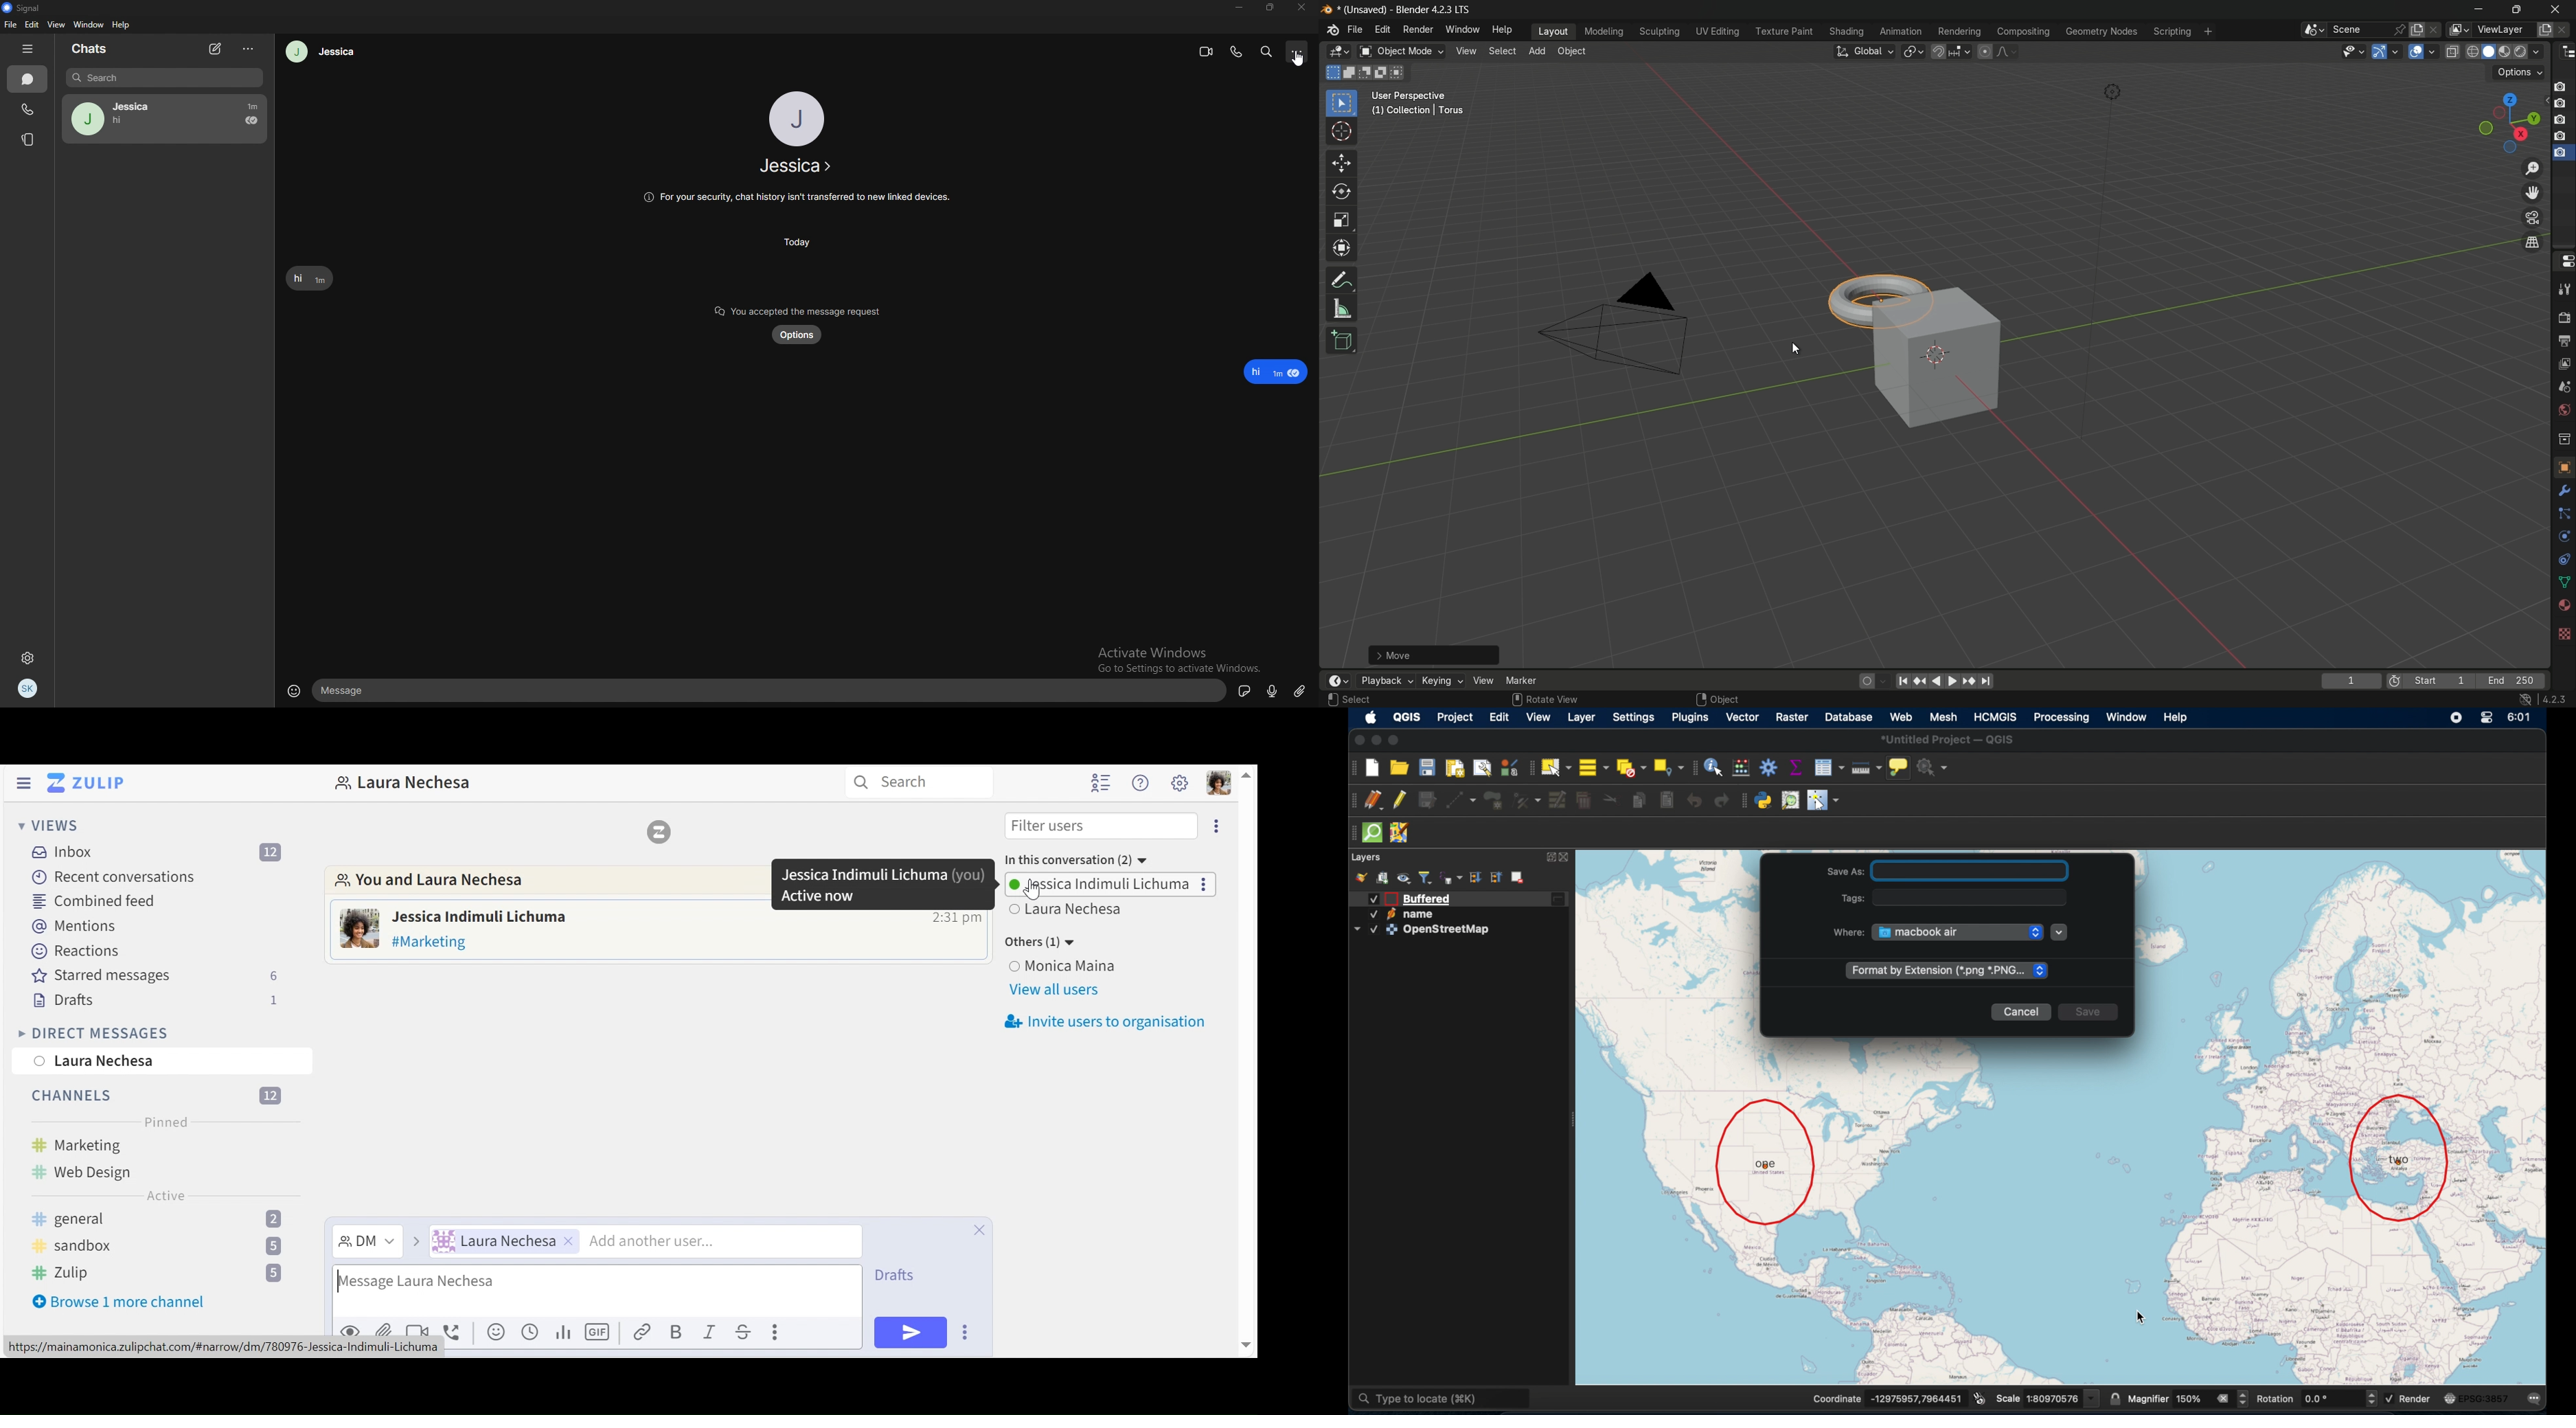  Describe the element at coordinates (798, 336) in the screenshot. I see `Options` at that location.